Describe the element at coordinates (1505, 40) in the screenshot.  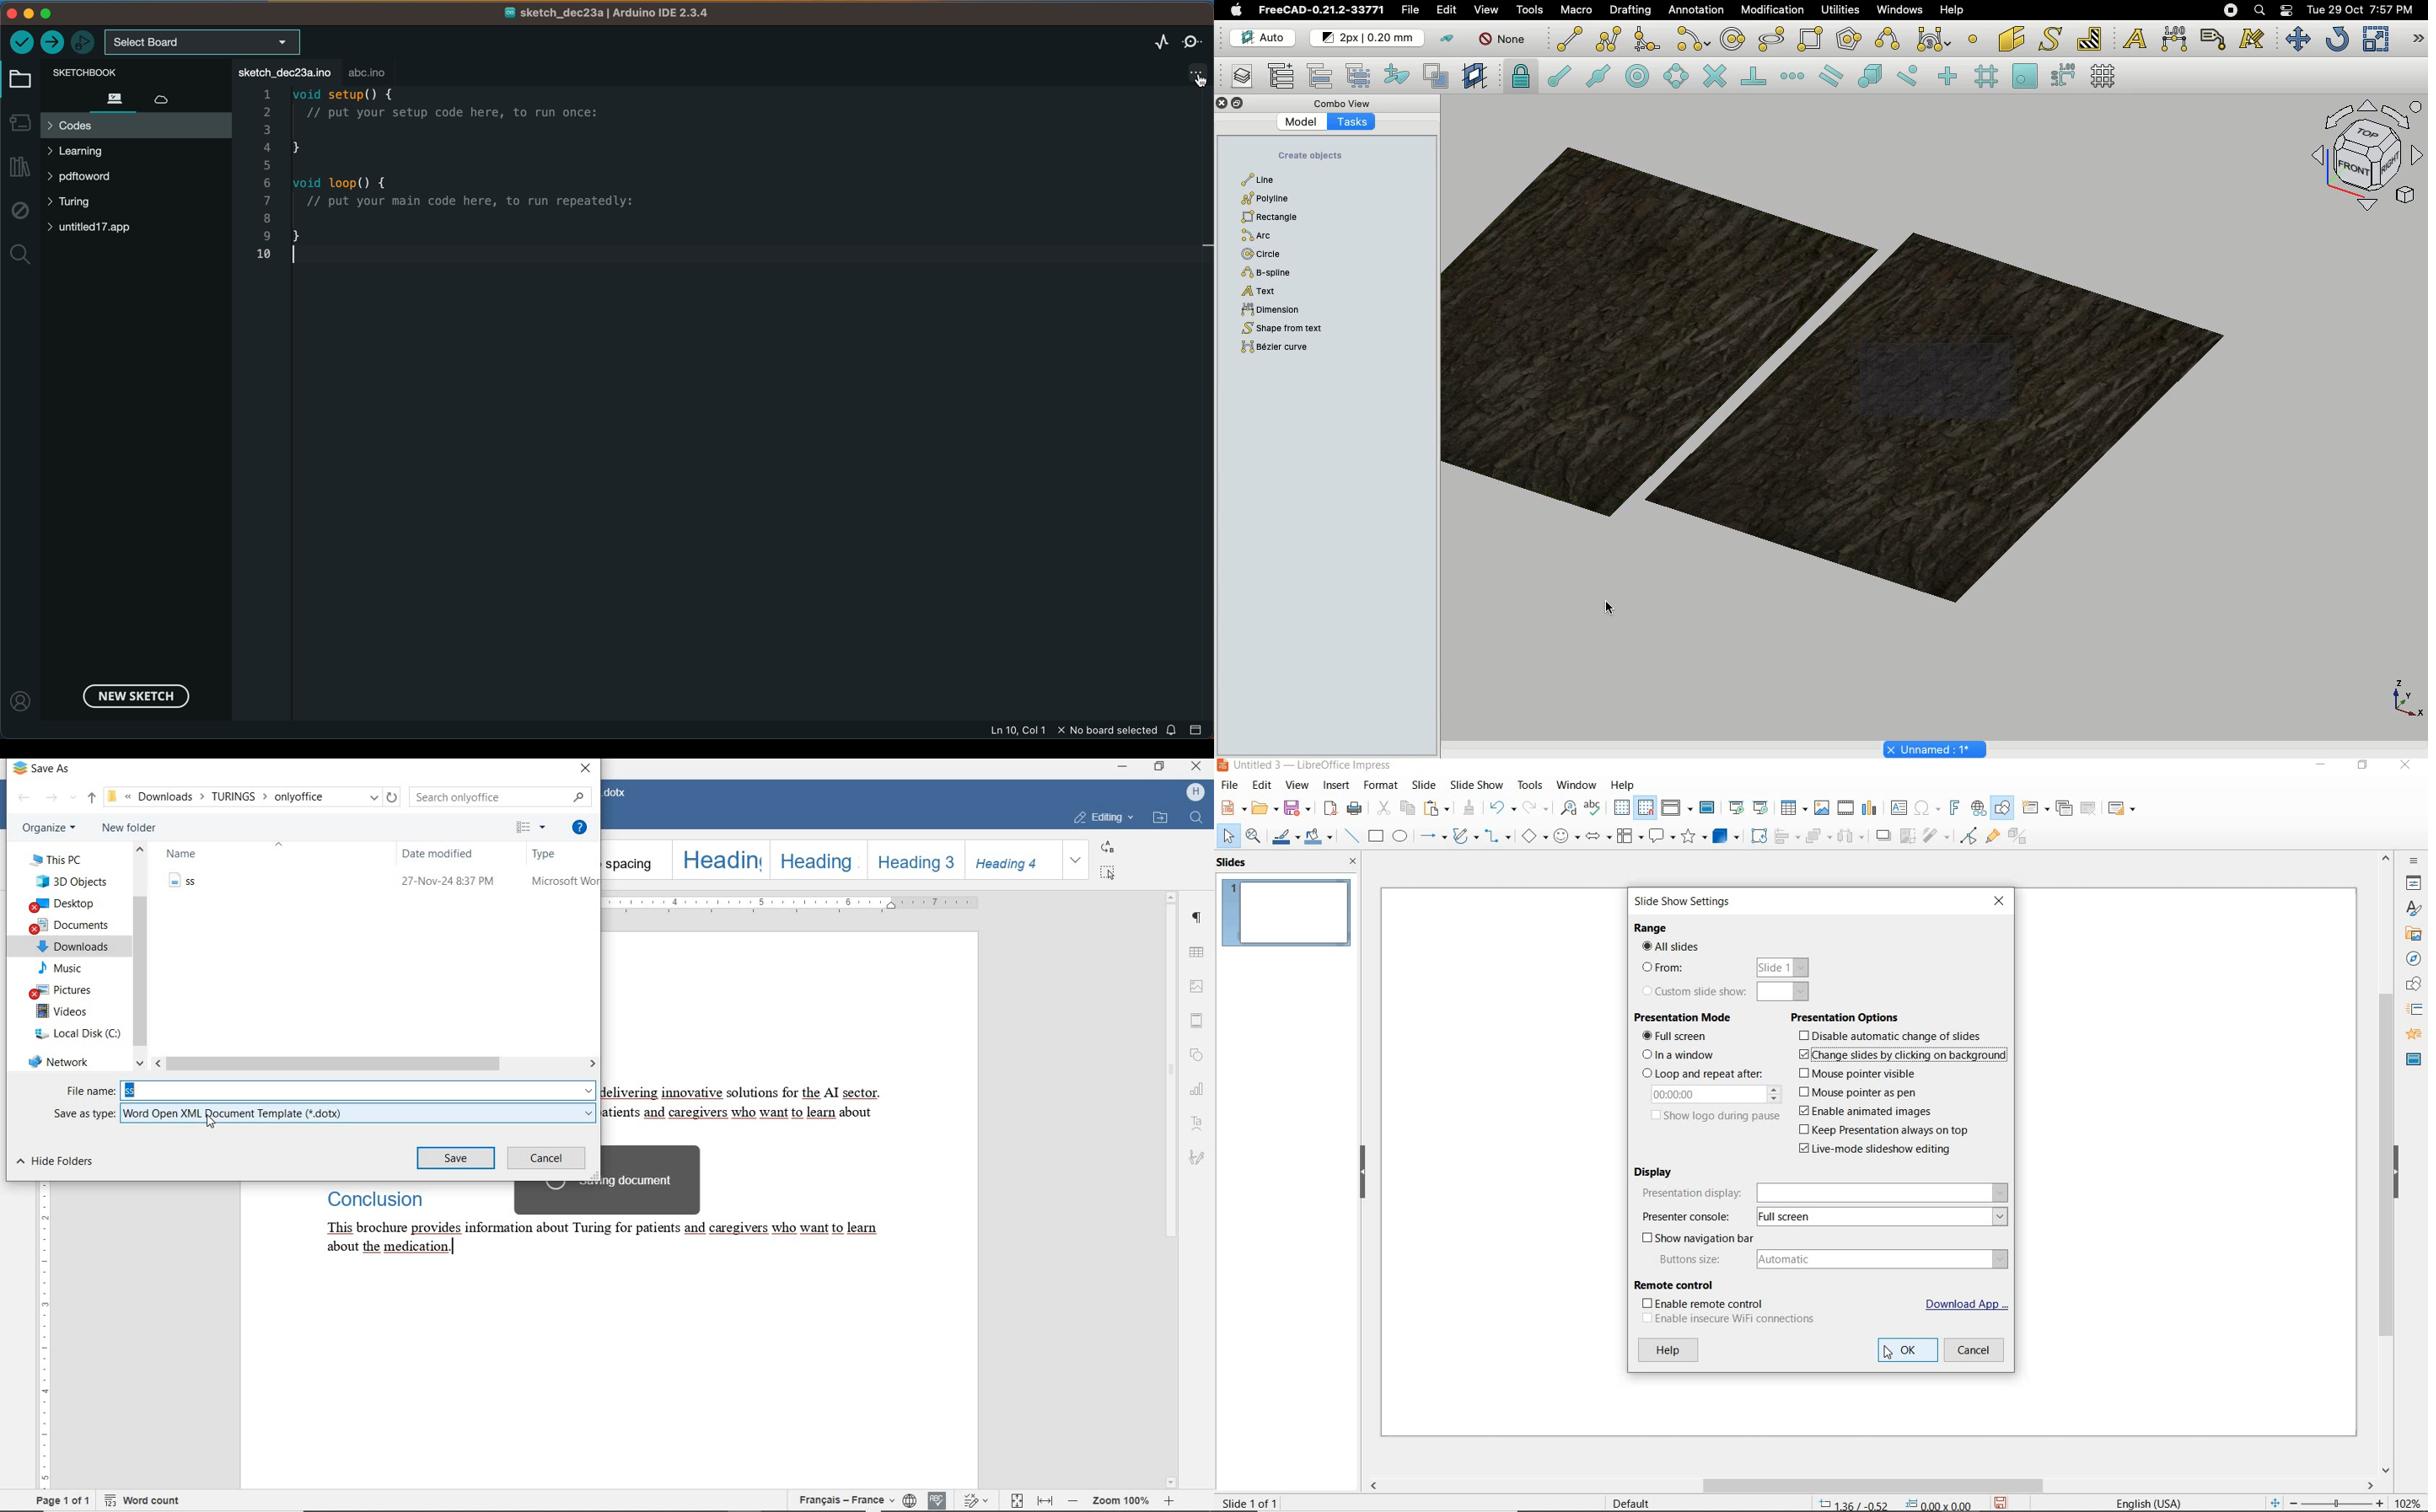
I see `Autogroup off` at that location.